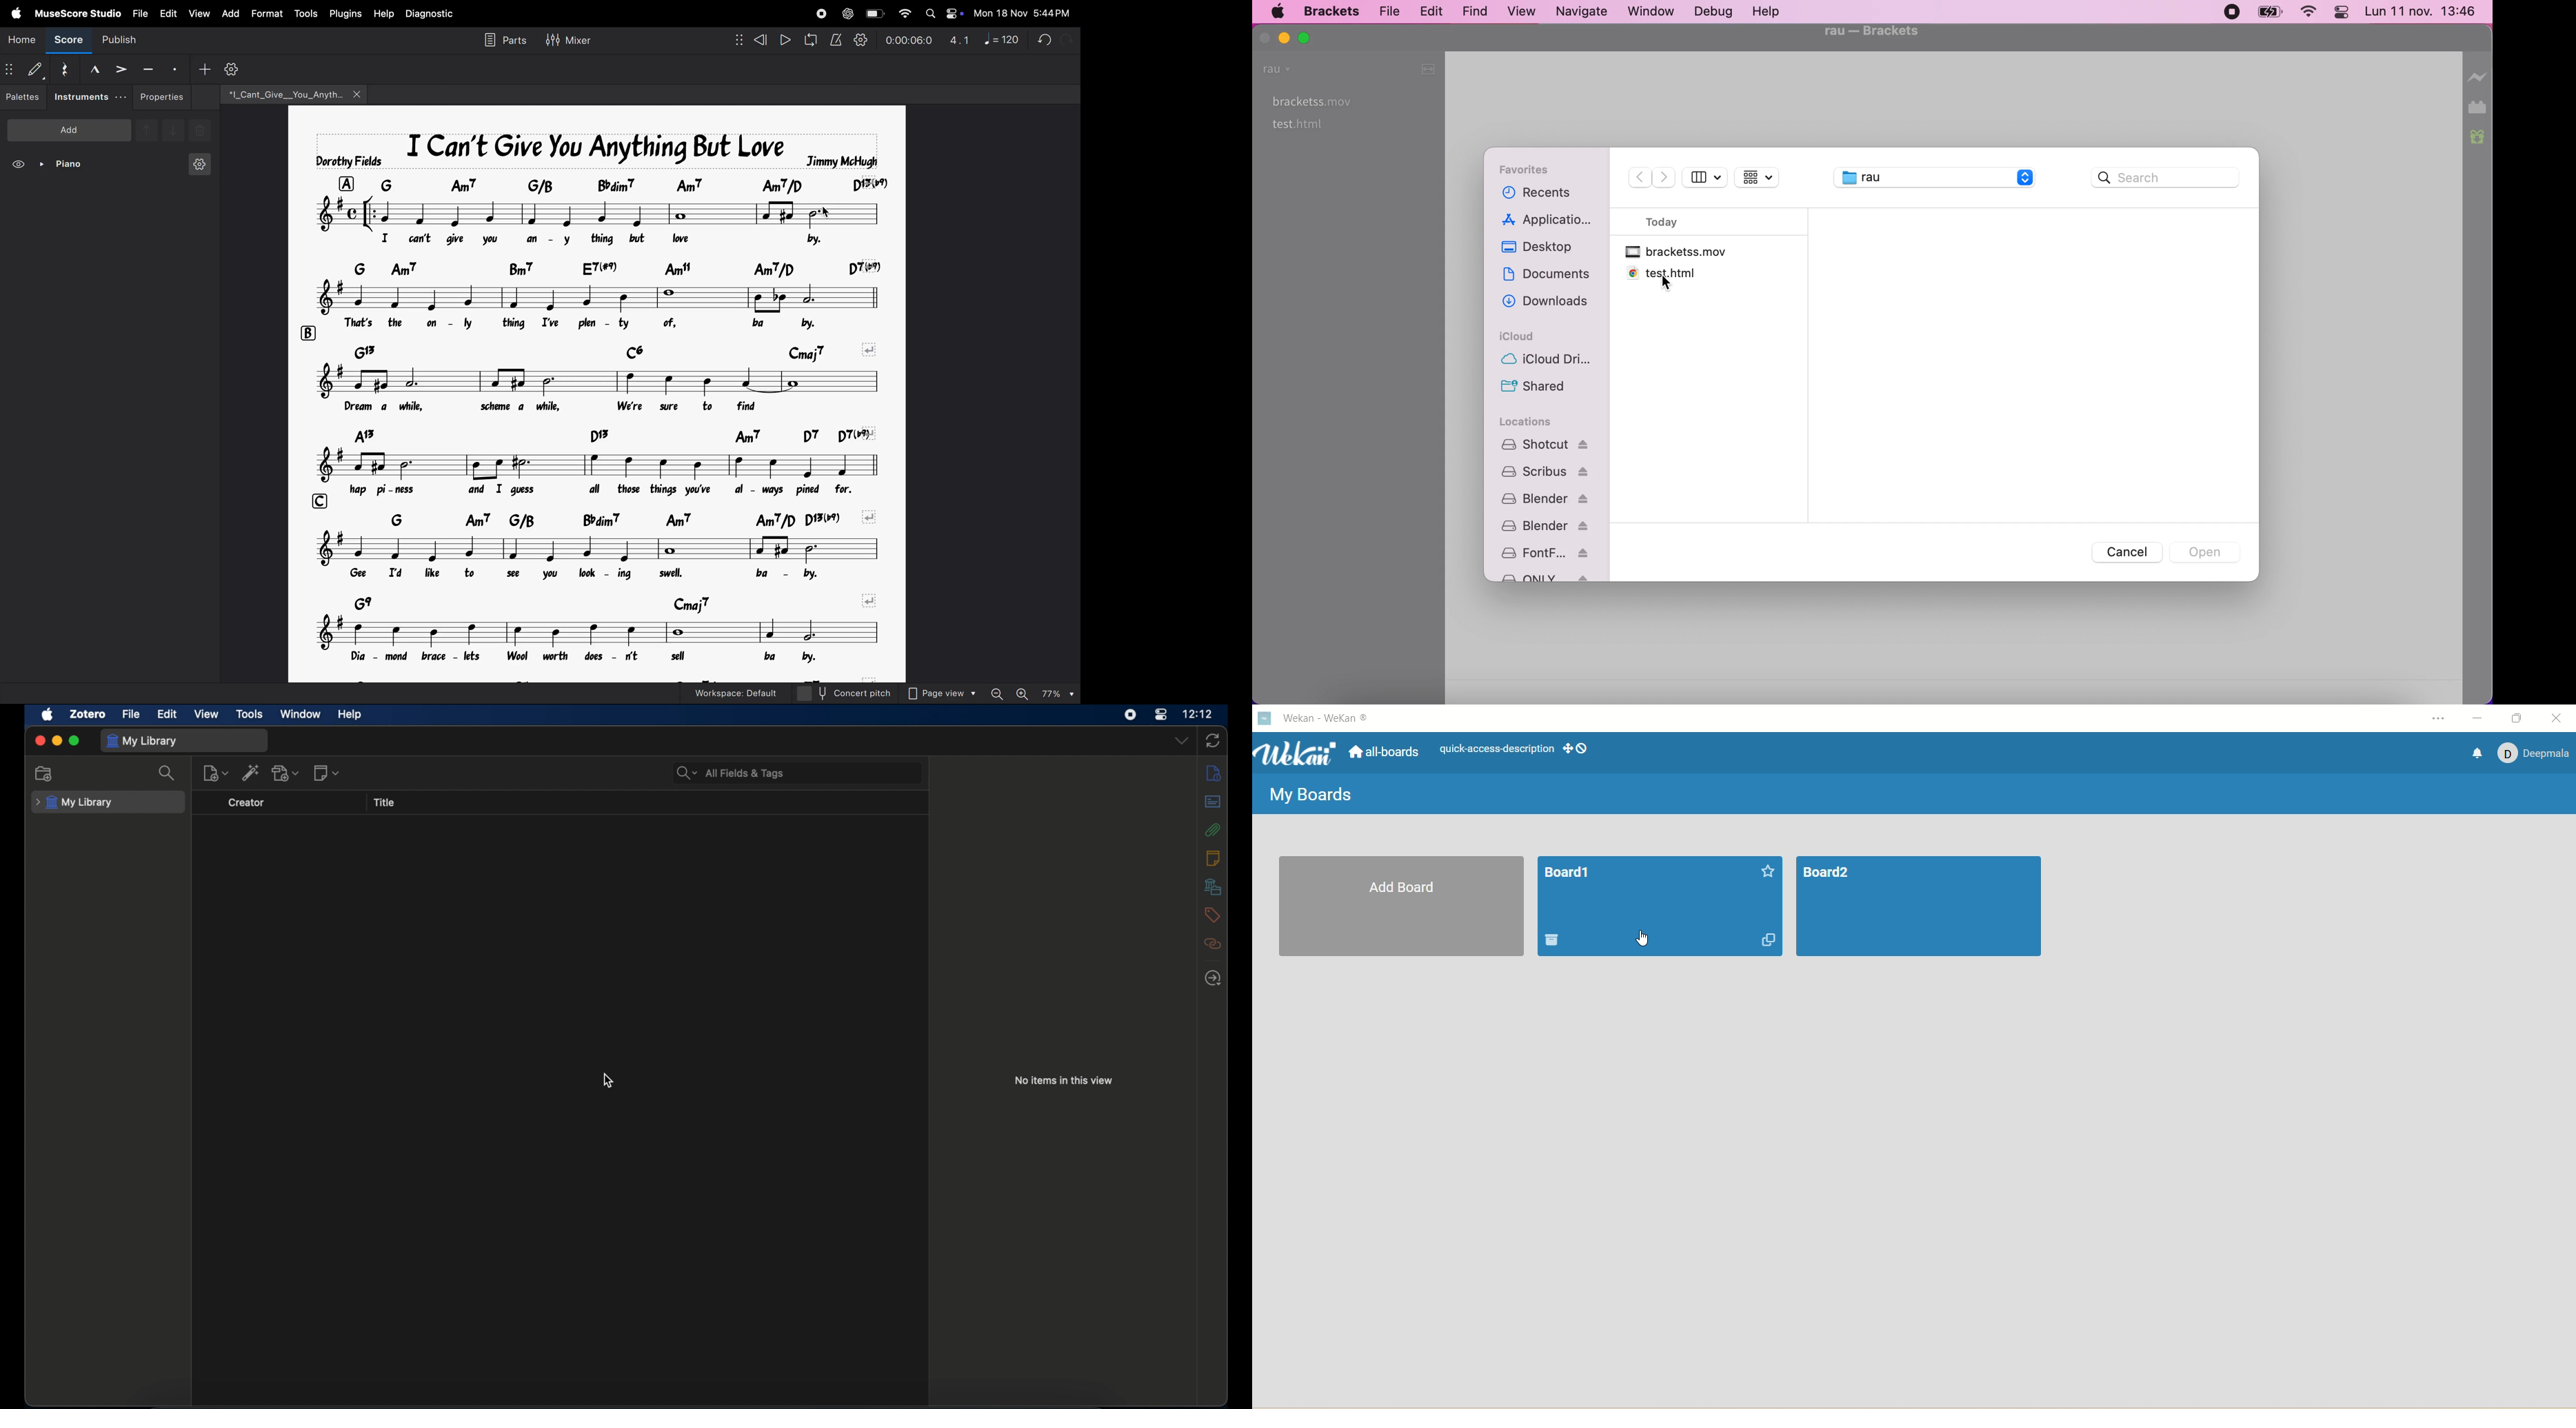  What do you see at coordinates (1213, 857) in the screenshot?
I see `notes` at bounding box center [1213, 857].